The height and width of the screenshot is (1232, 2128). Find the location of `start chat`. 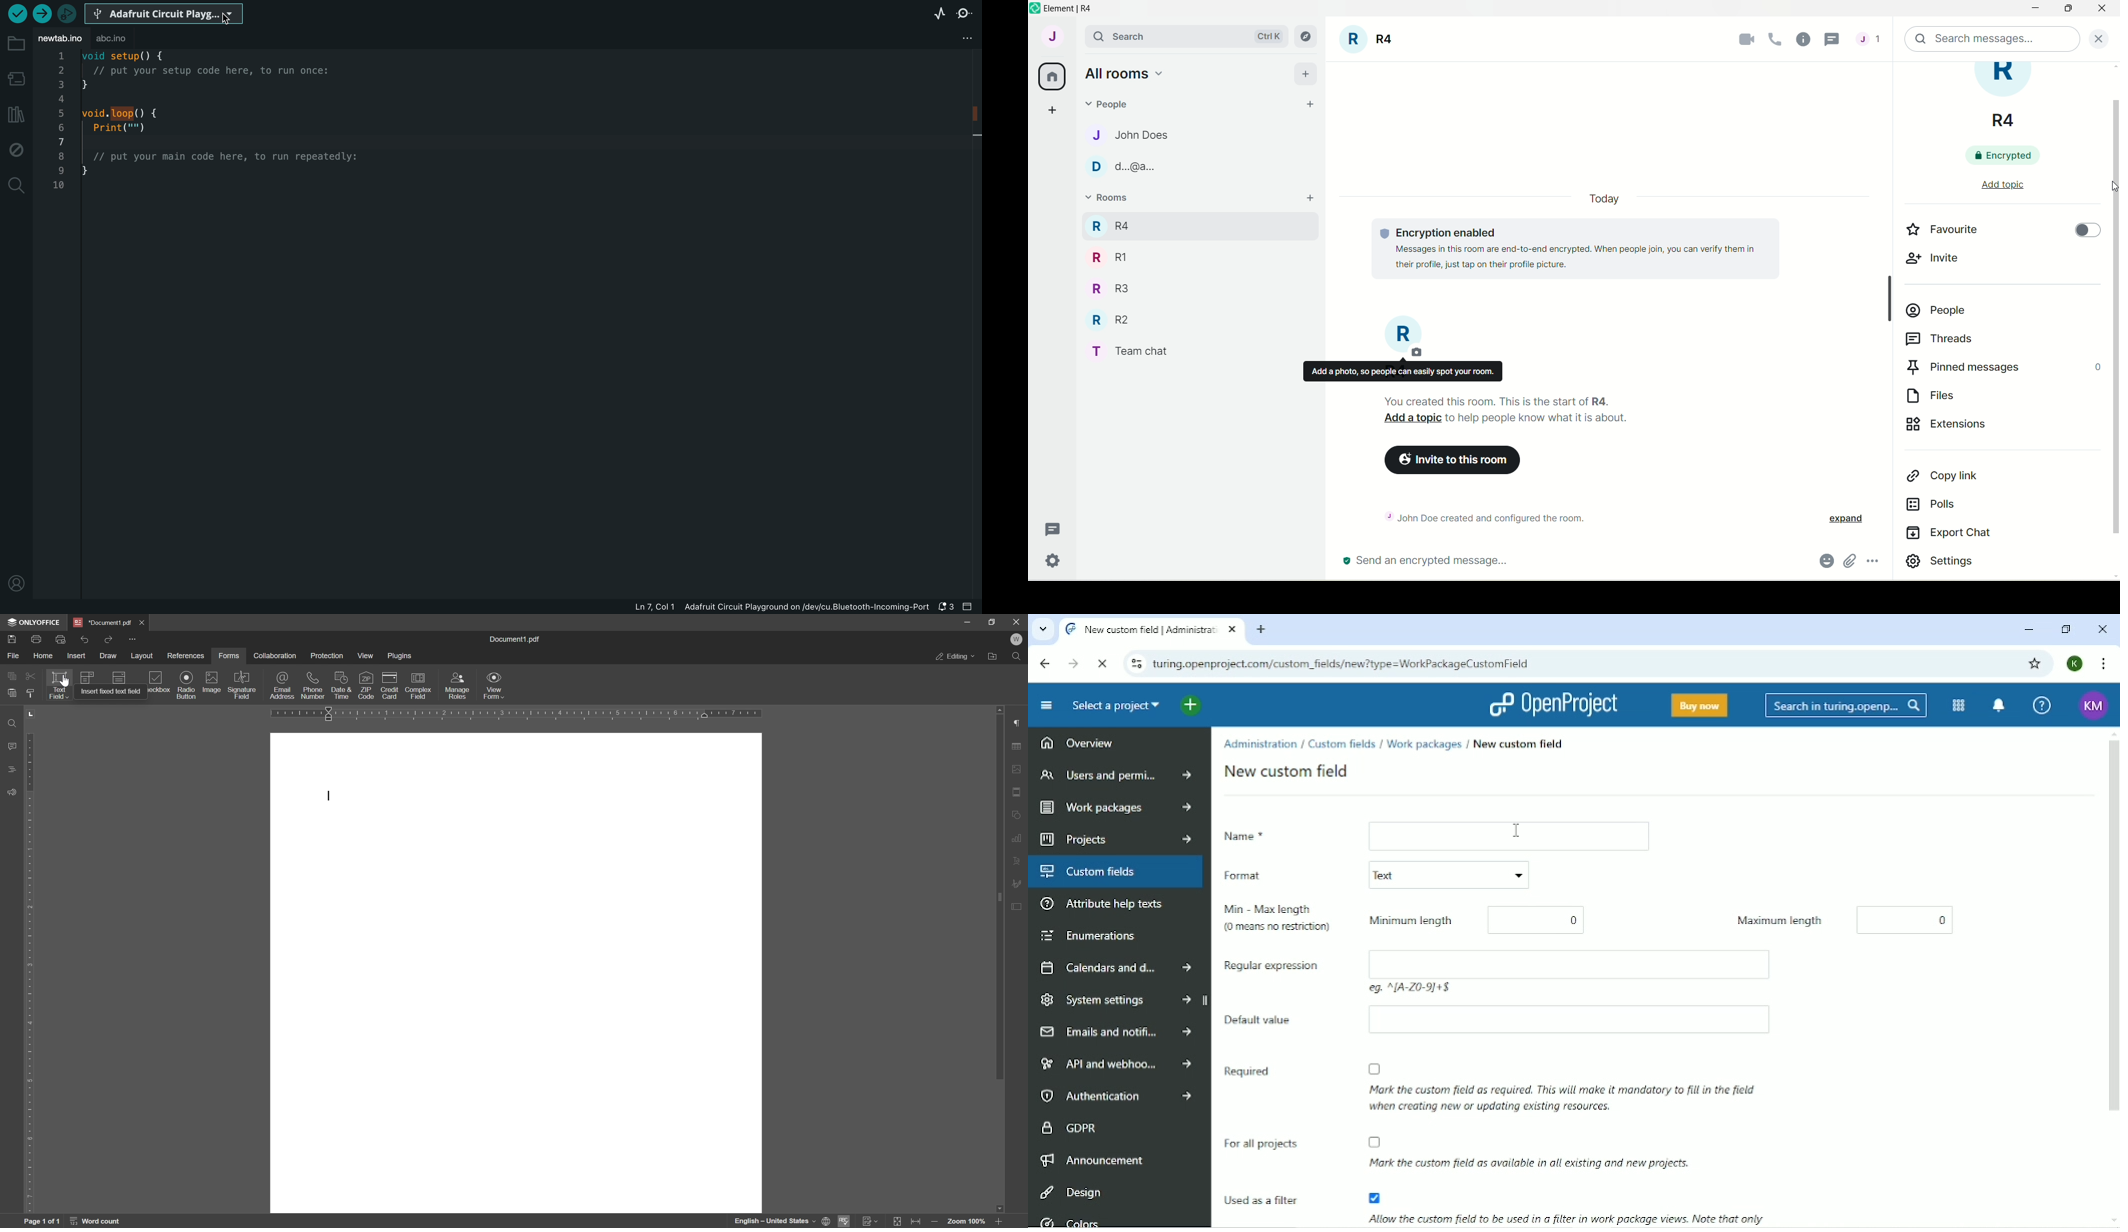

start chat is located at coordinates (1311, 105).